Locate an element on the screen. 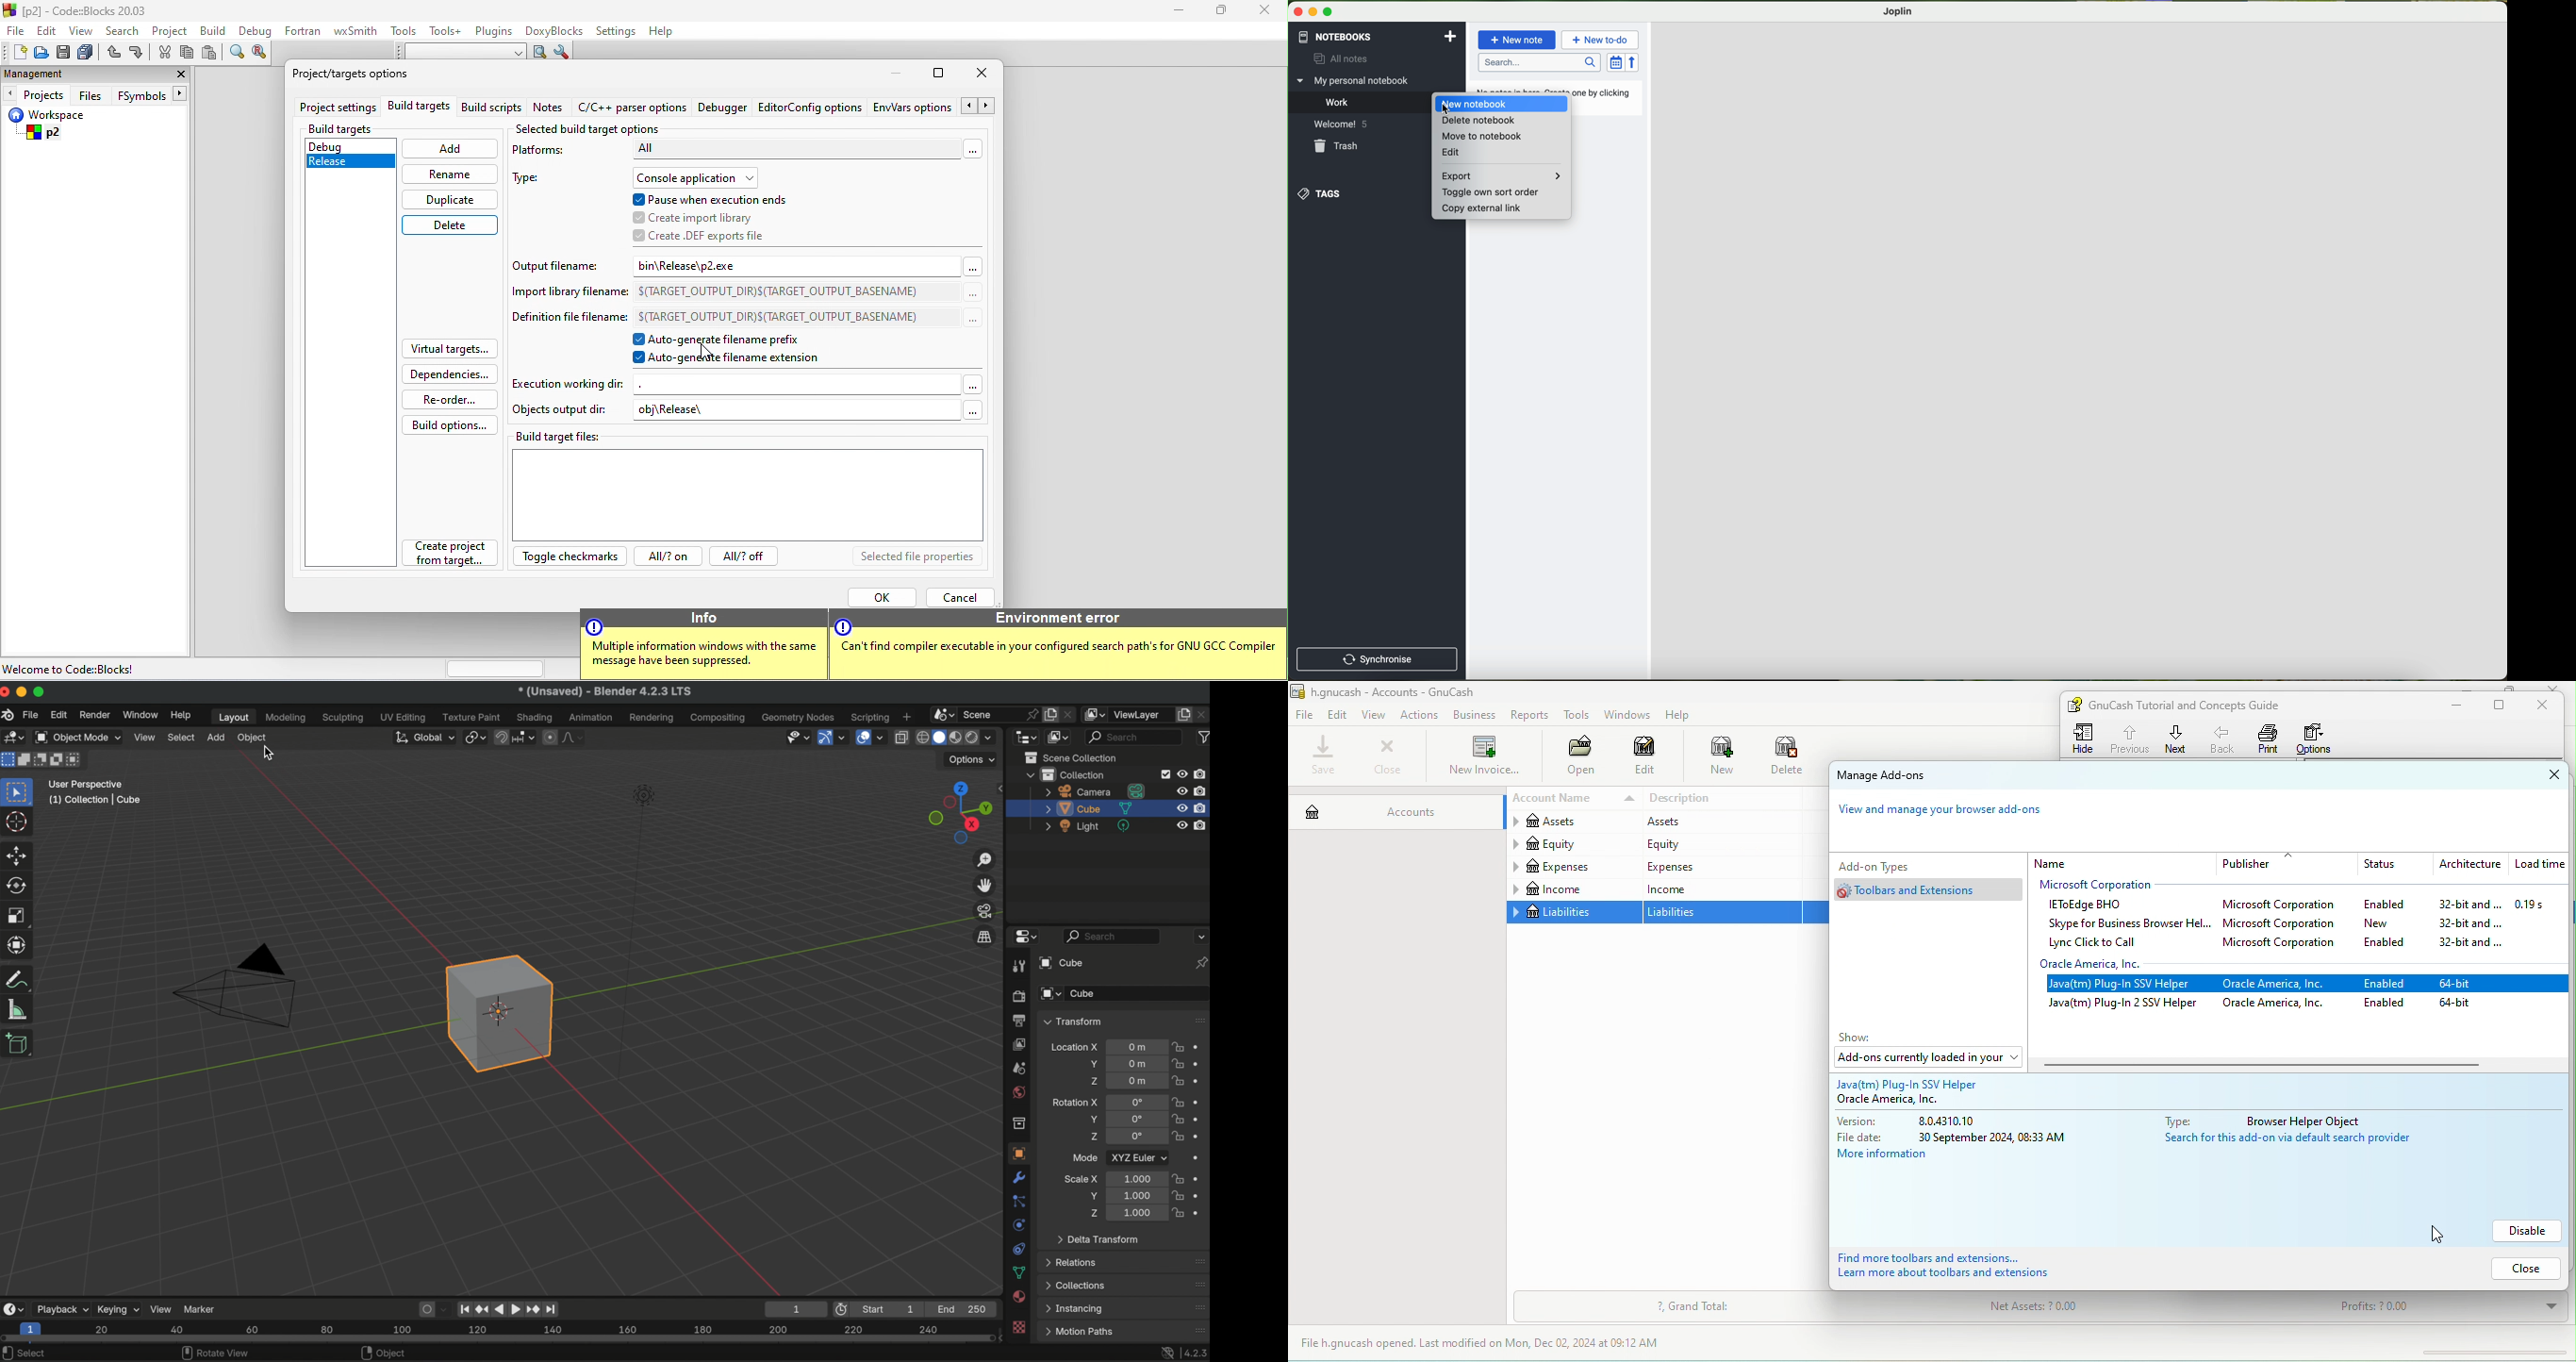  use preview range is located at coordinates (844, 1309).